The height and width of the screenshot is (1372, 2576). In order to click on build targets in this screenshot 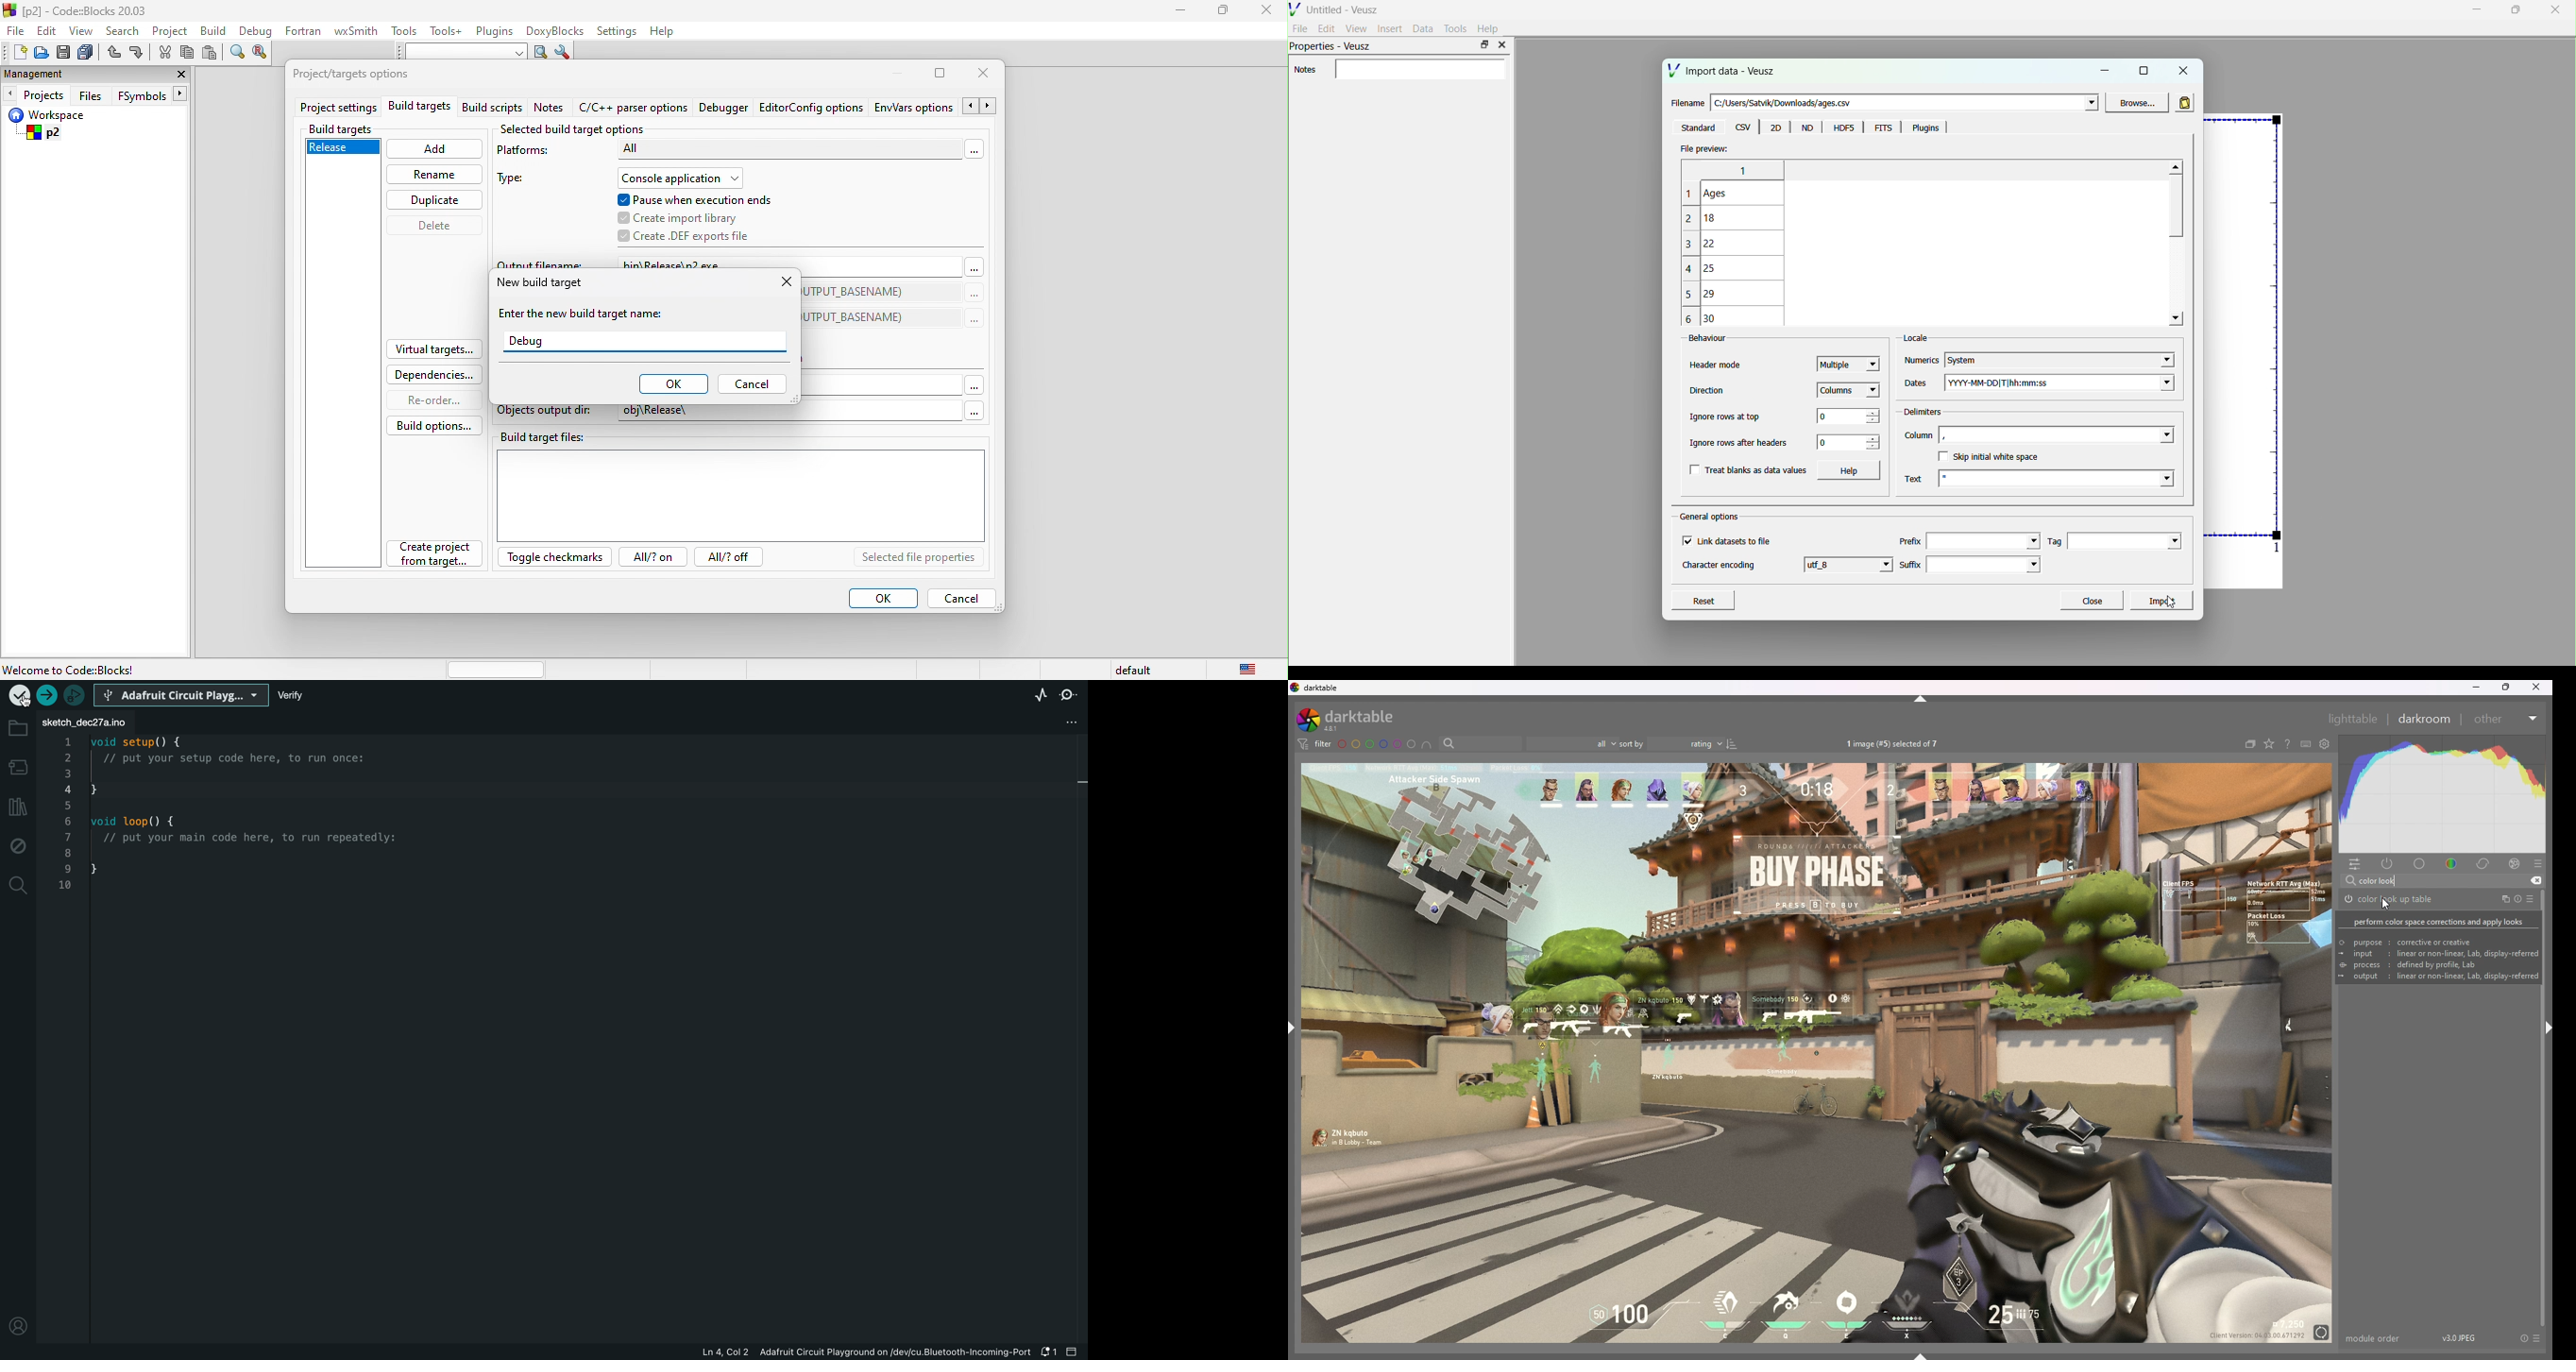, I will do `click(423, 108)`.